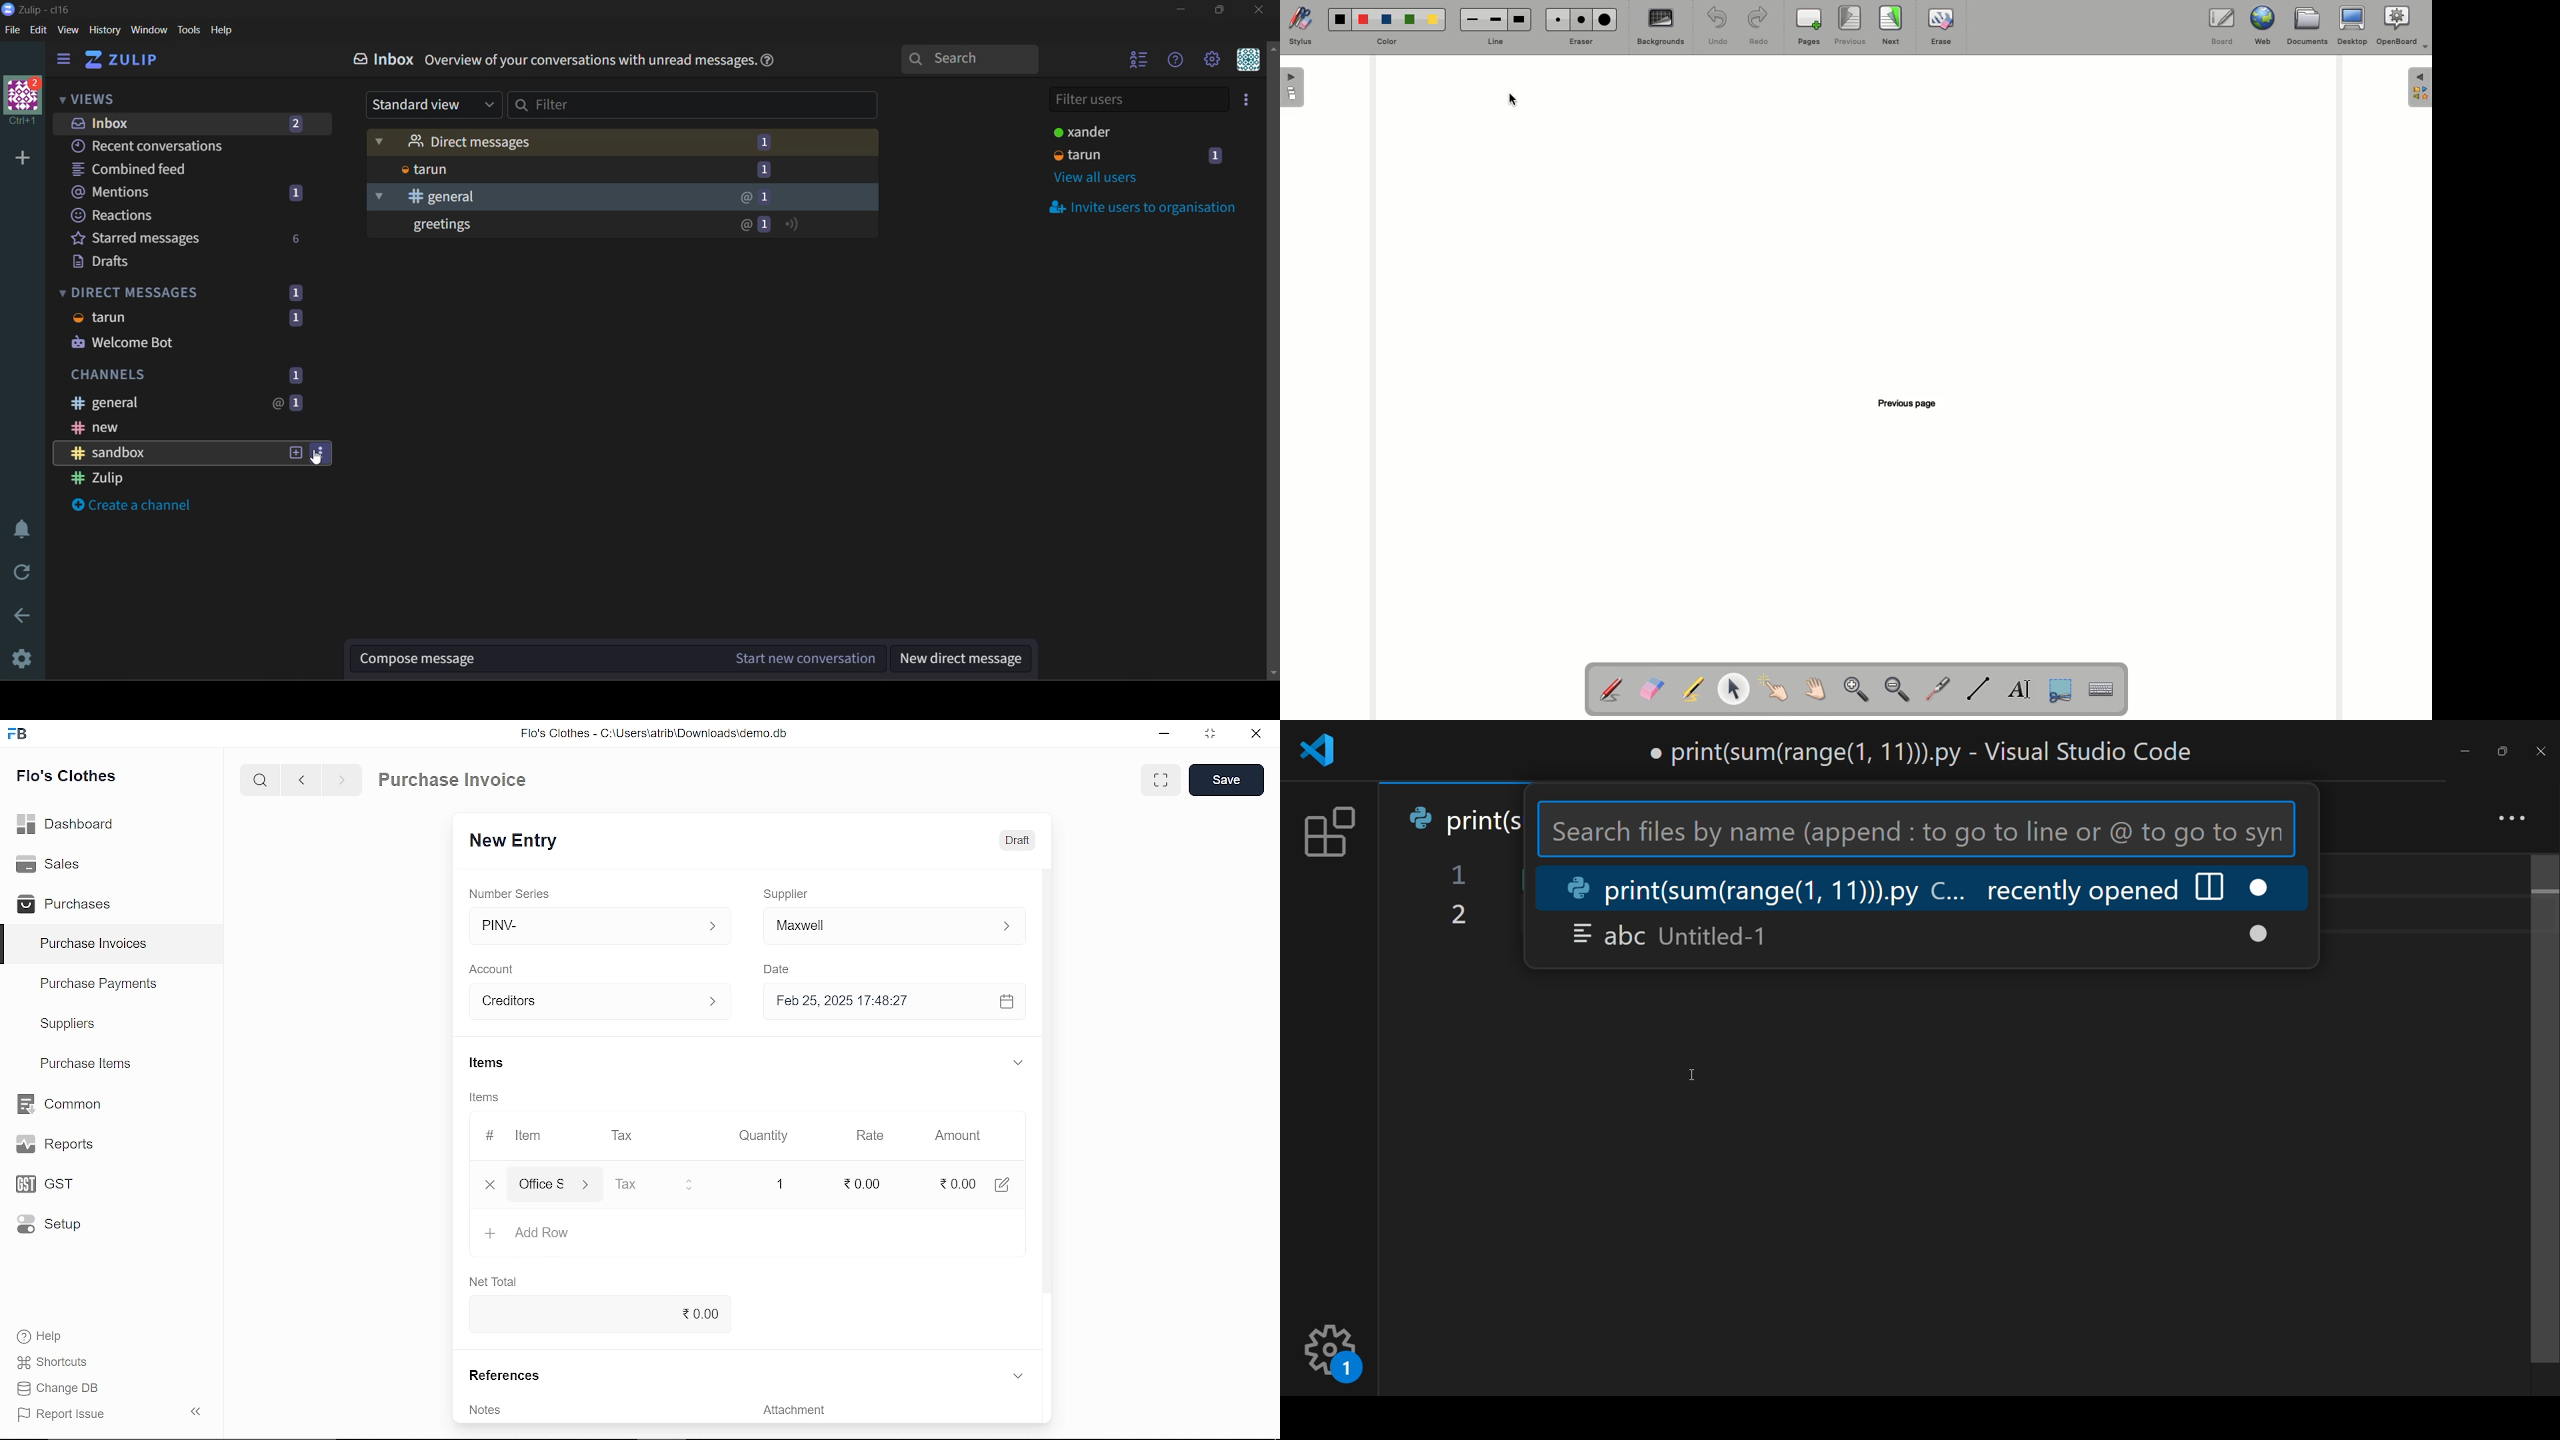 Image resolution: width=2576 pixels, height=1456 pixels. Describe the element at coordinates (487, 1409) in the screenshot. I see `Notes` at that location.